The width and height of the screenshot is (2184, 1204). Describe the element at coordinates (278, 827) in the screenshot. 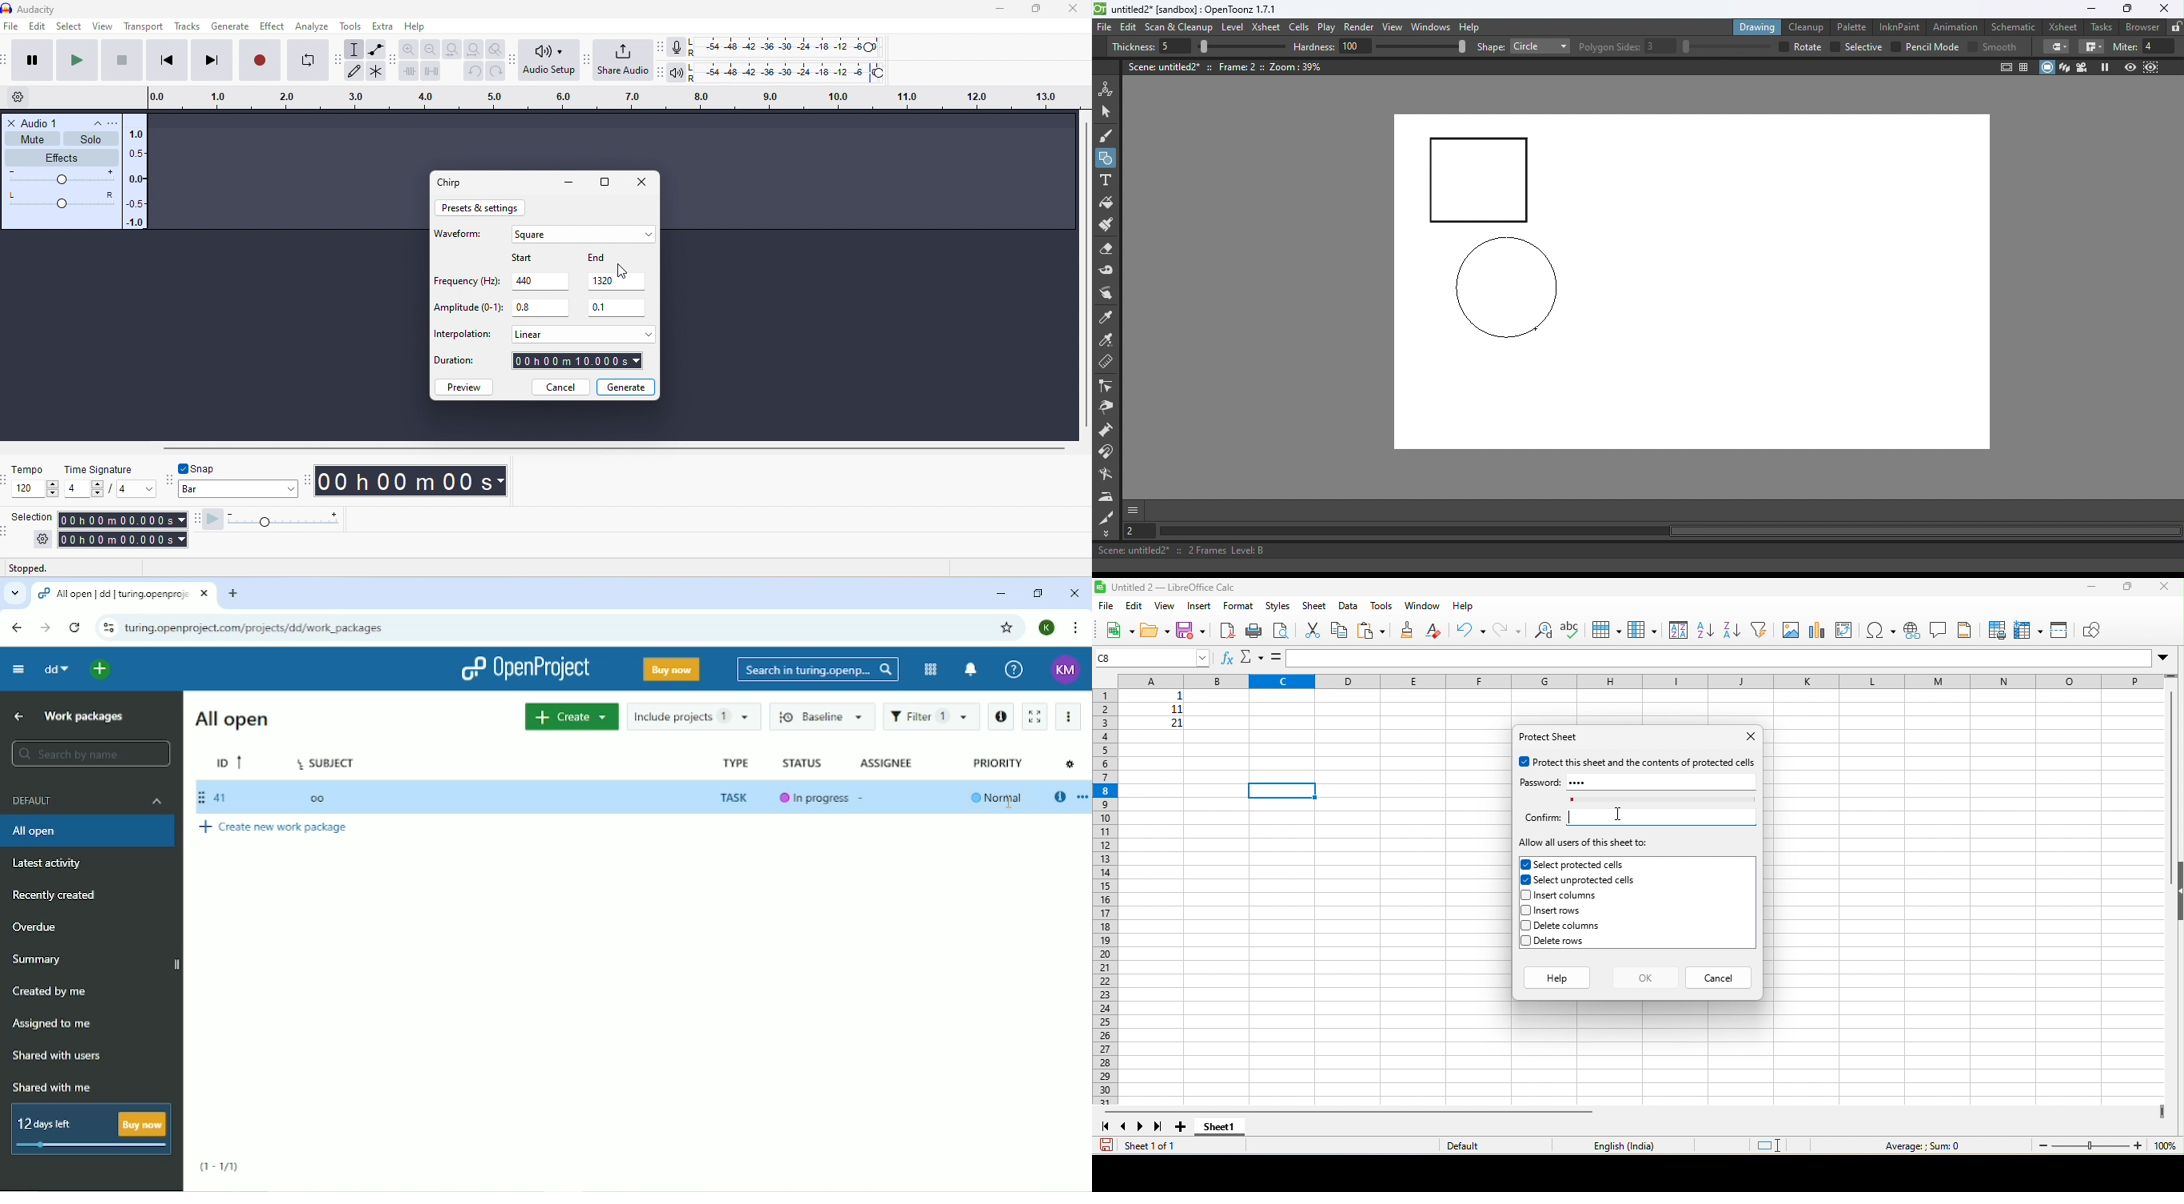

I see `Create new work package` at that location.